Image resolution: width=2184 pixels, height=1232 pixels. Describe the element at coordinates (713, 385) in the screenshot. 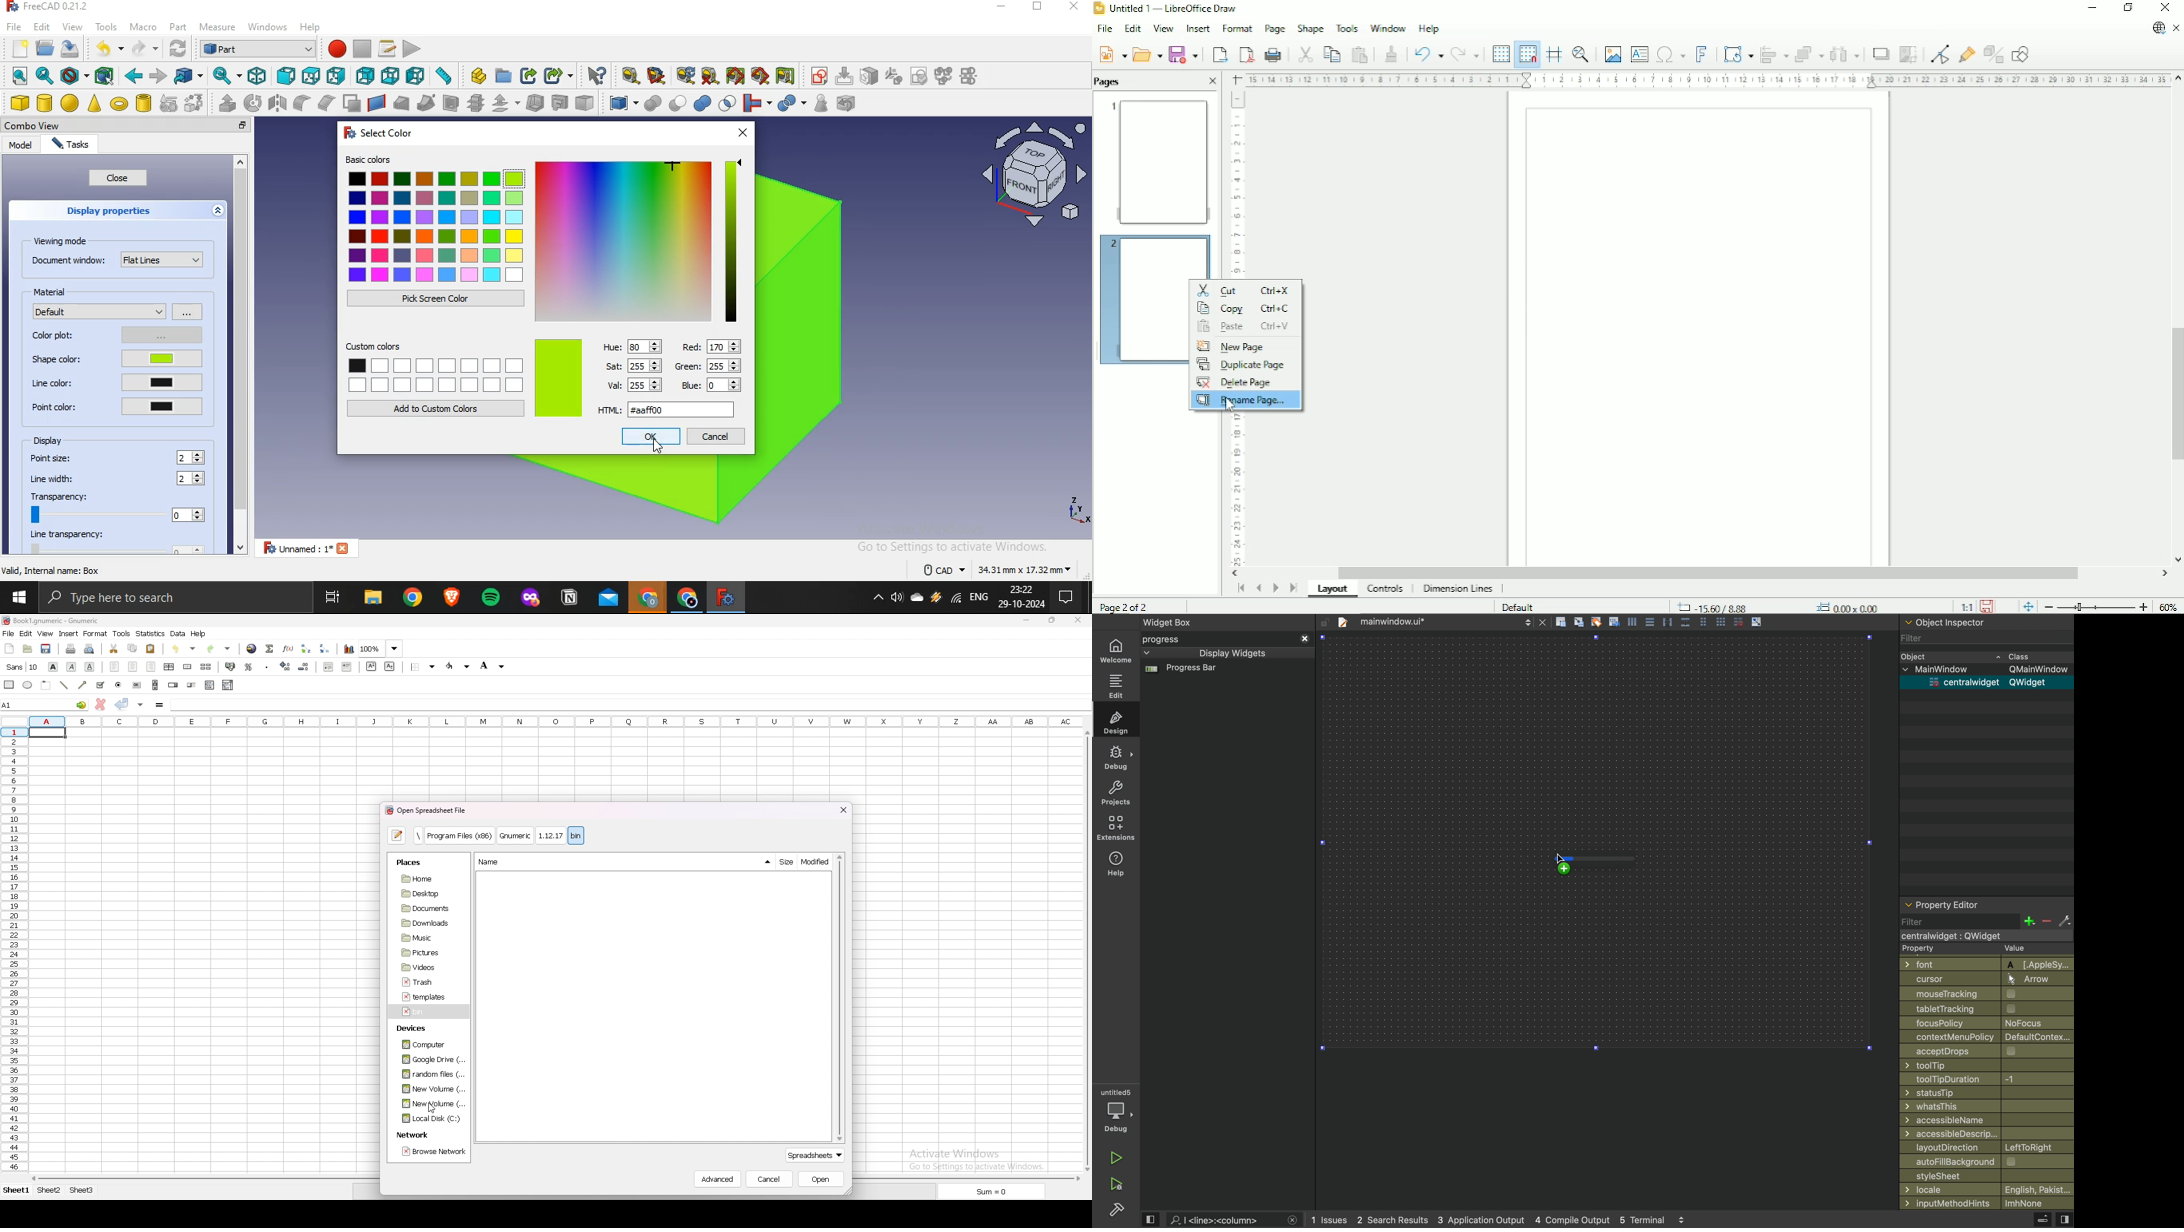

I see `blue` at that location.